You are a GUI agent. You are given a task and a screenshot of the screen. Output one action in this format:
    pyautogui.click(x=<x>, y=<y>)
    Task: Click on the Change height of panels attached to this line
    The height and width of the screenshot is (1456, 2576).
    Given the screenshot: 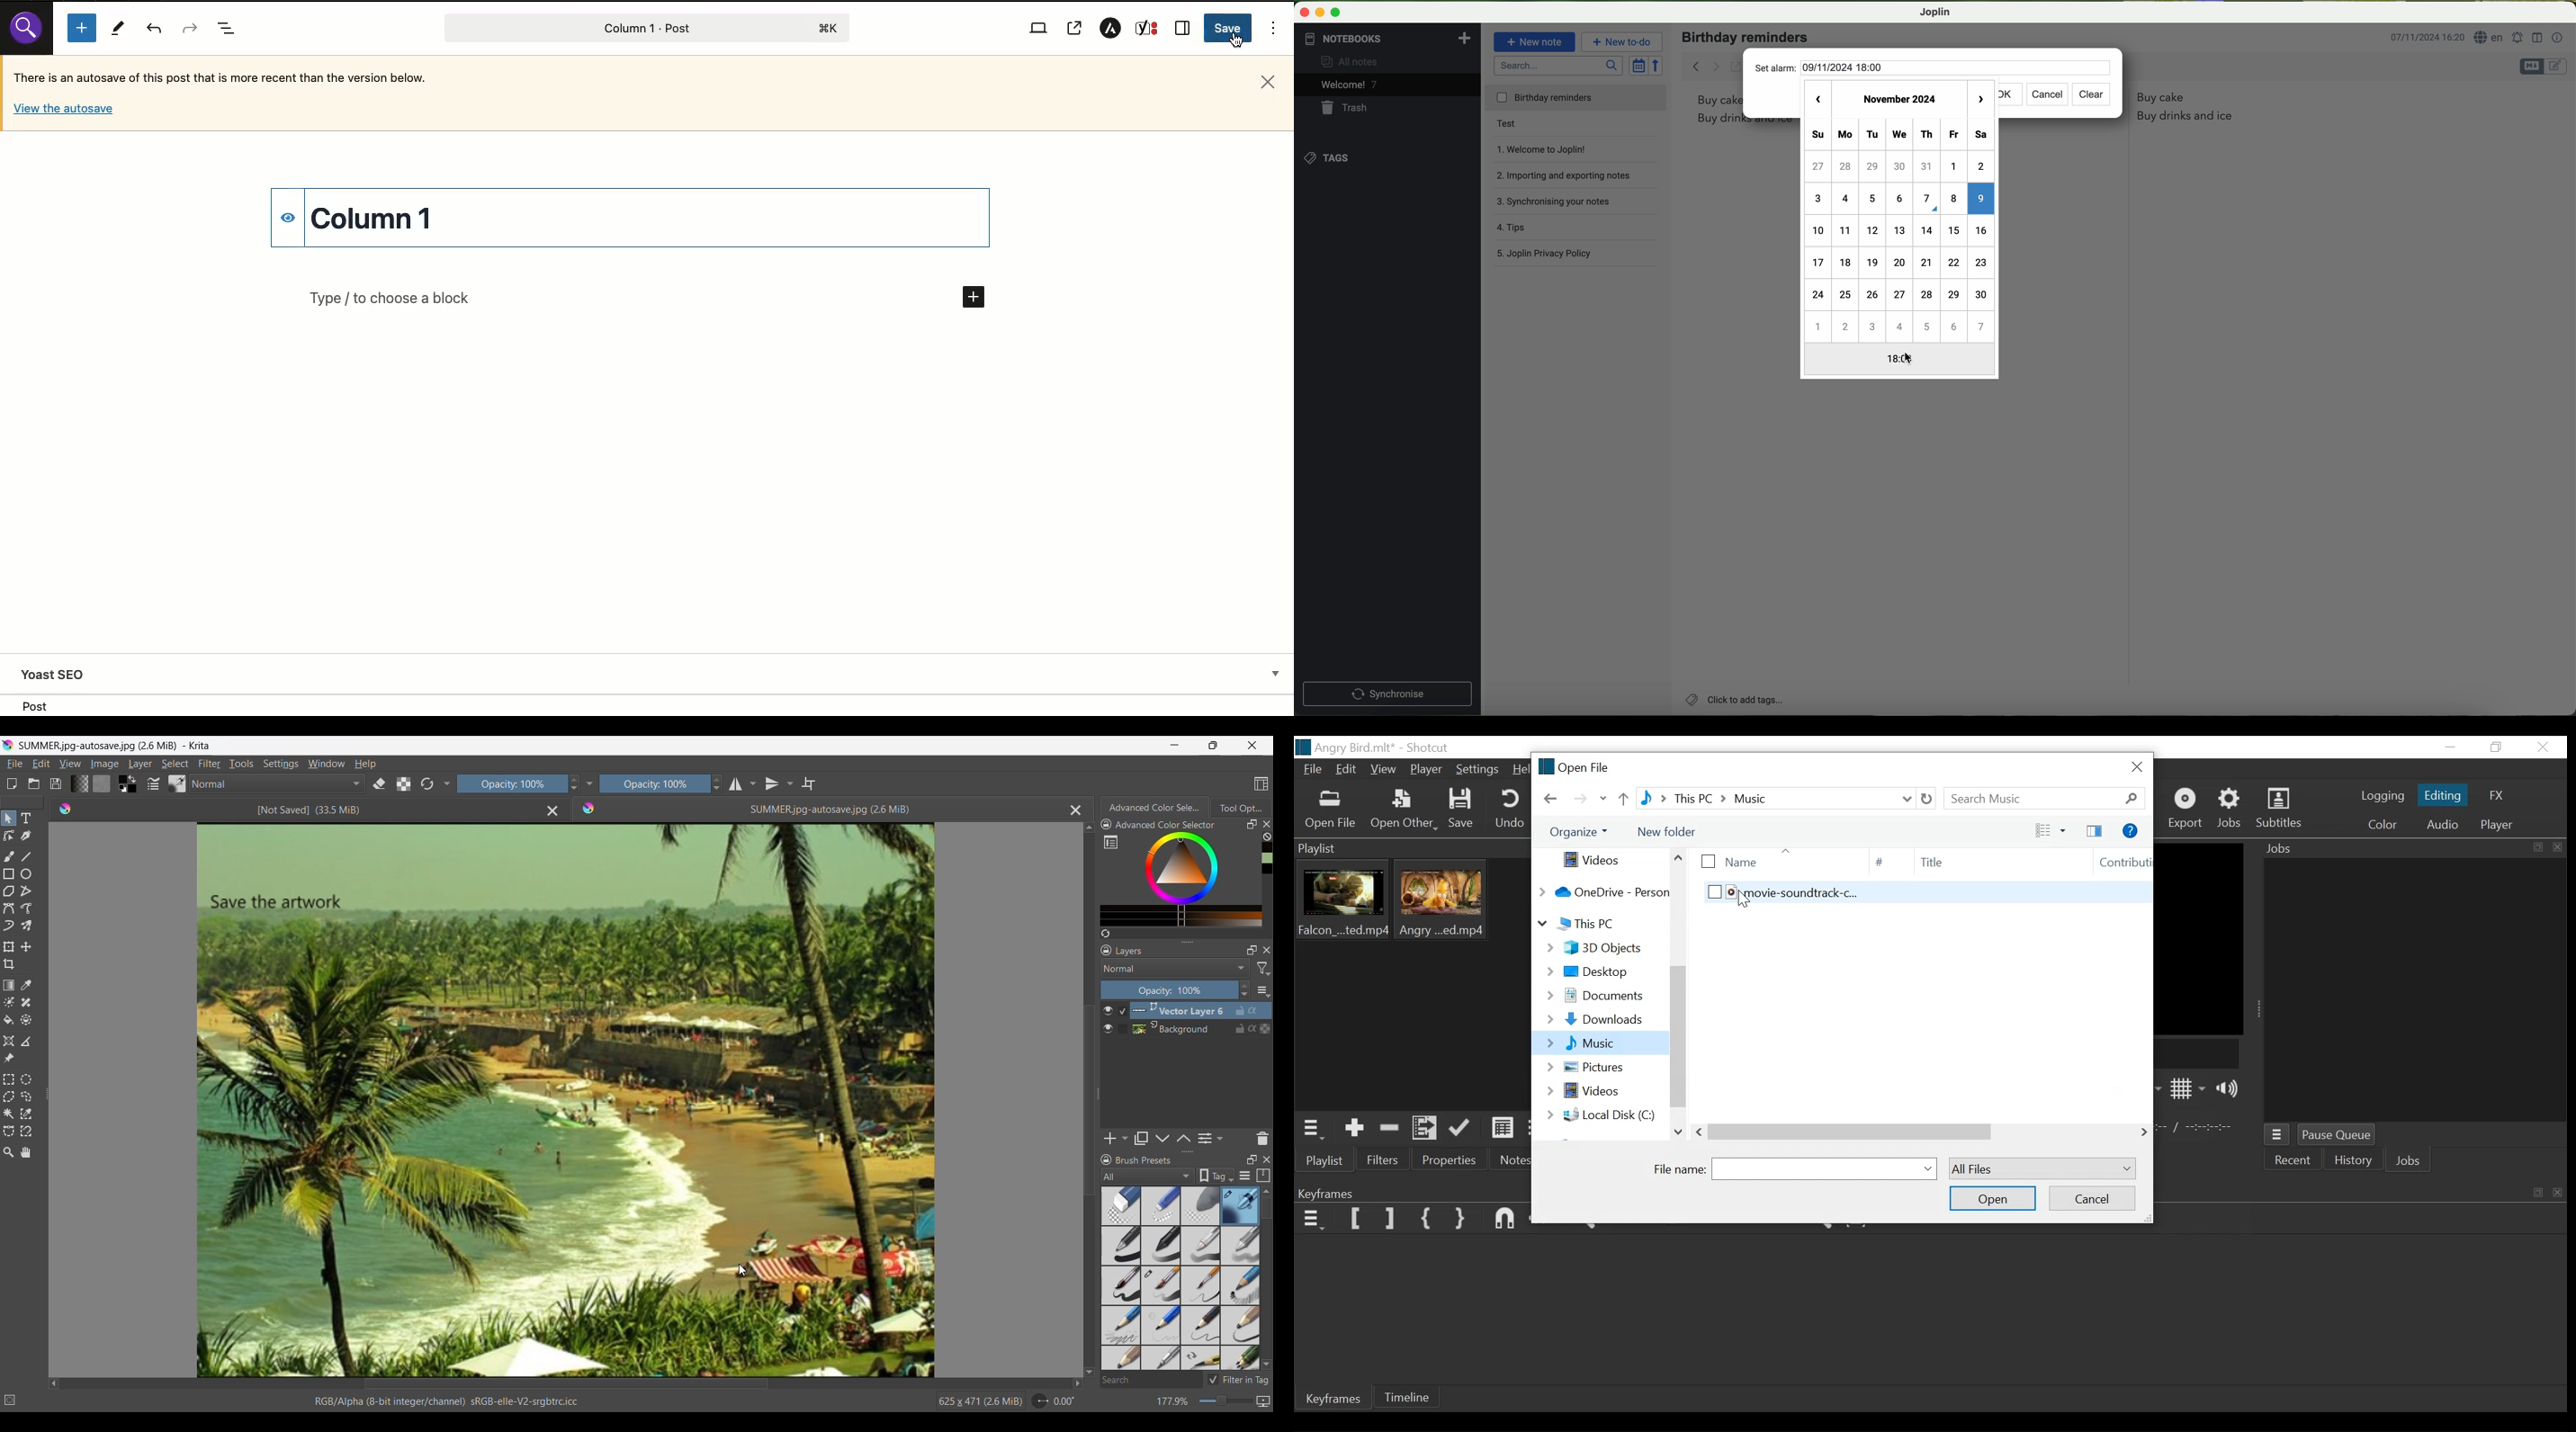 What is the action you would take?
    pyautogui.click(x=1165, y=1152)
    